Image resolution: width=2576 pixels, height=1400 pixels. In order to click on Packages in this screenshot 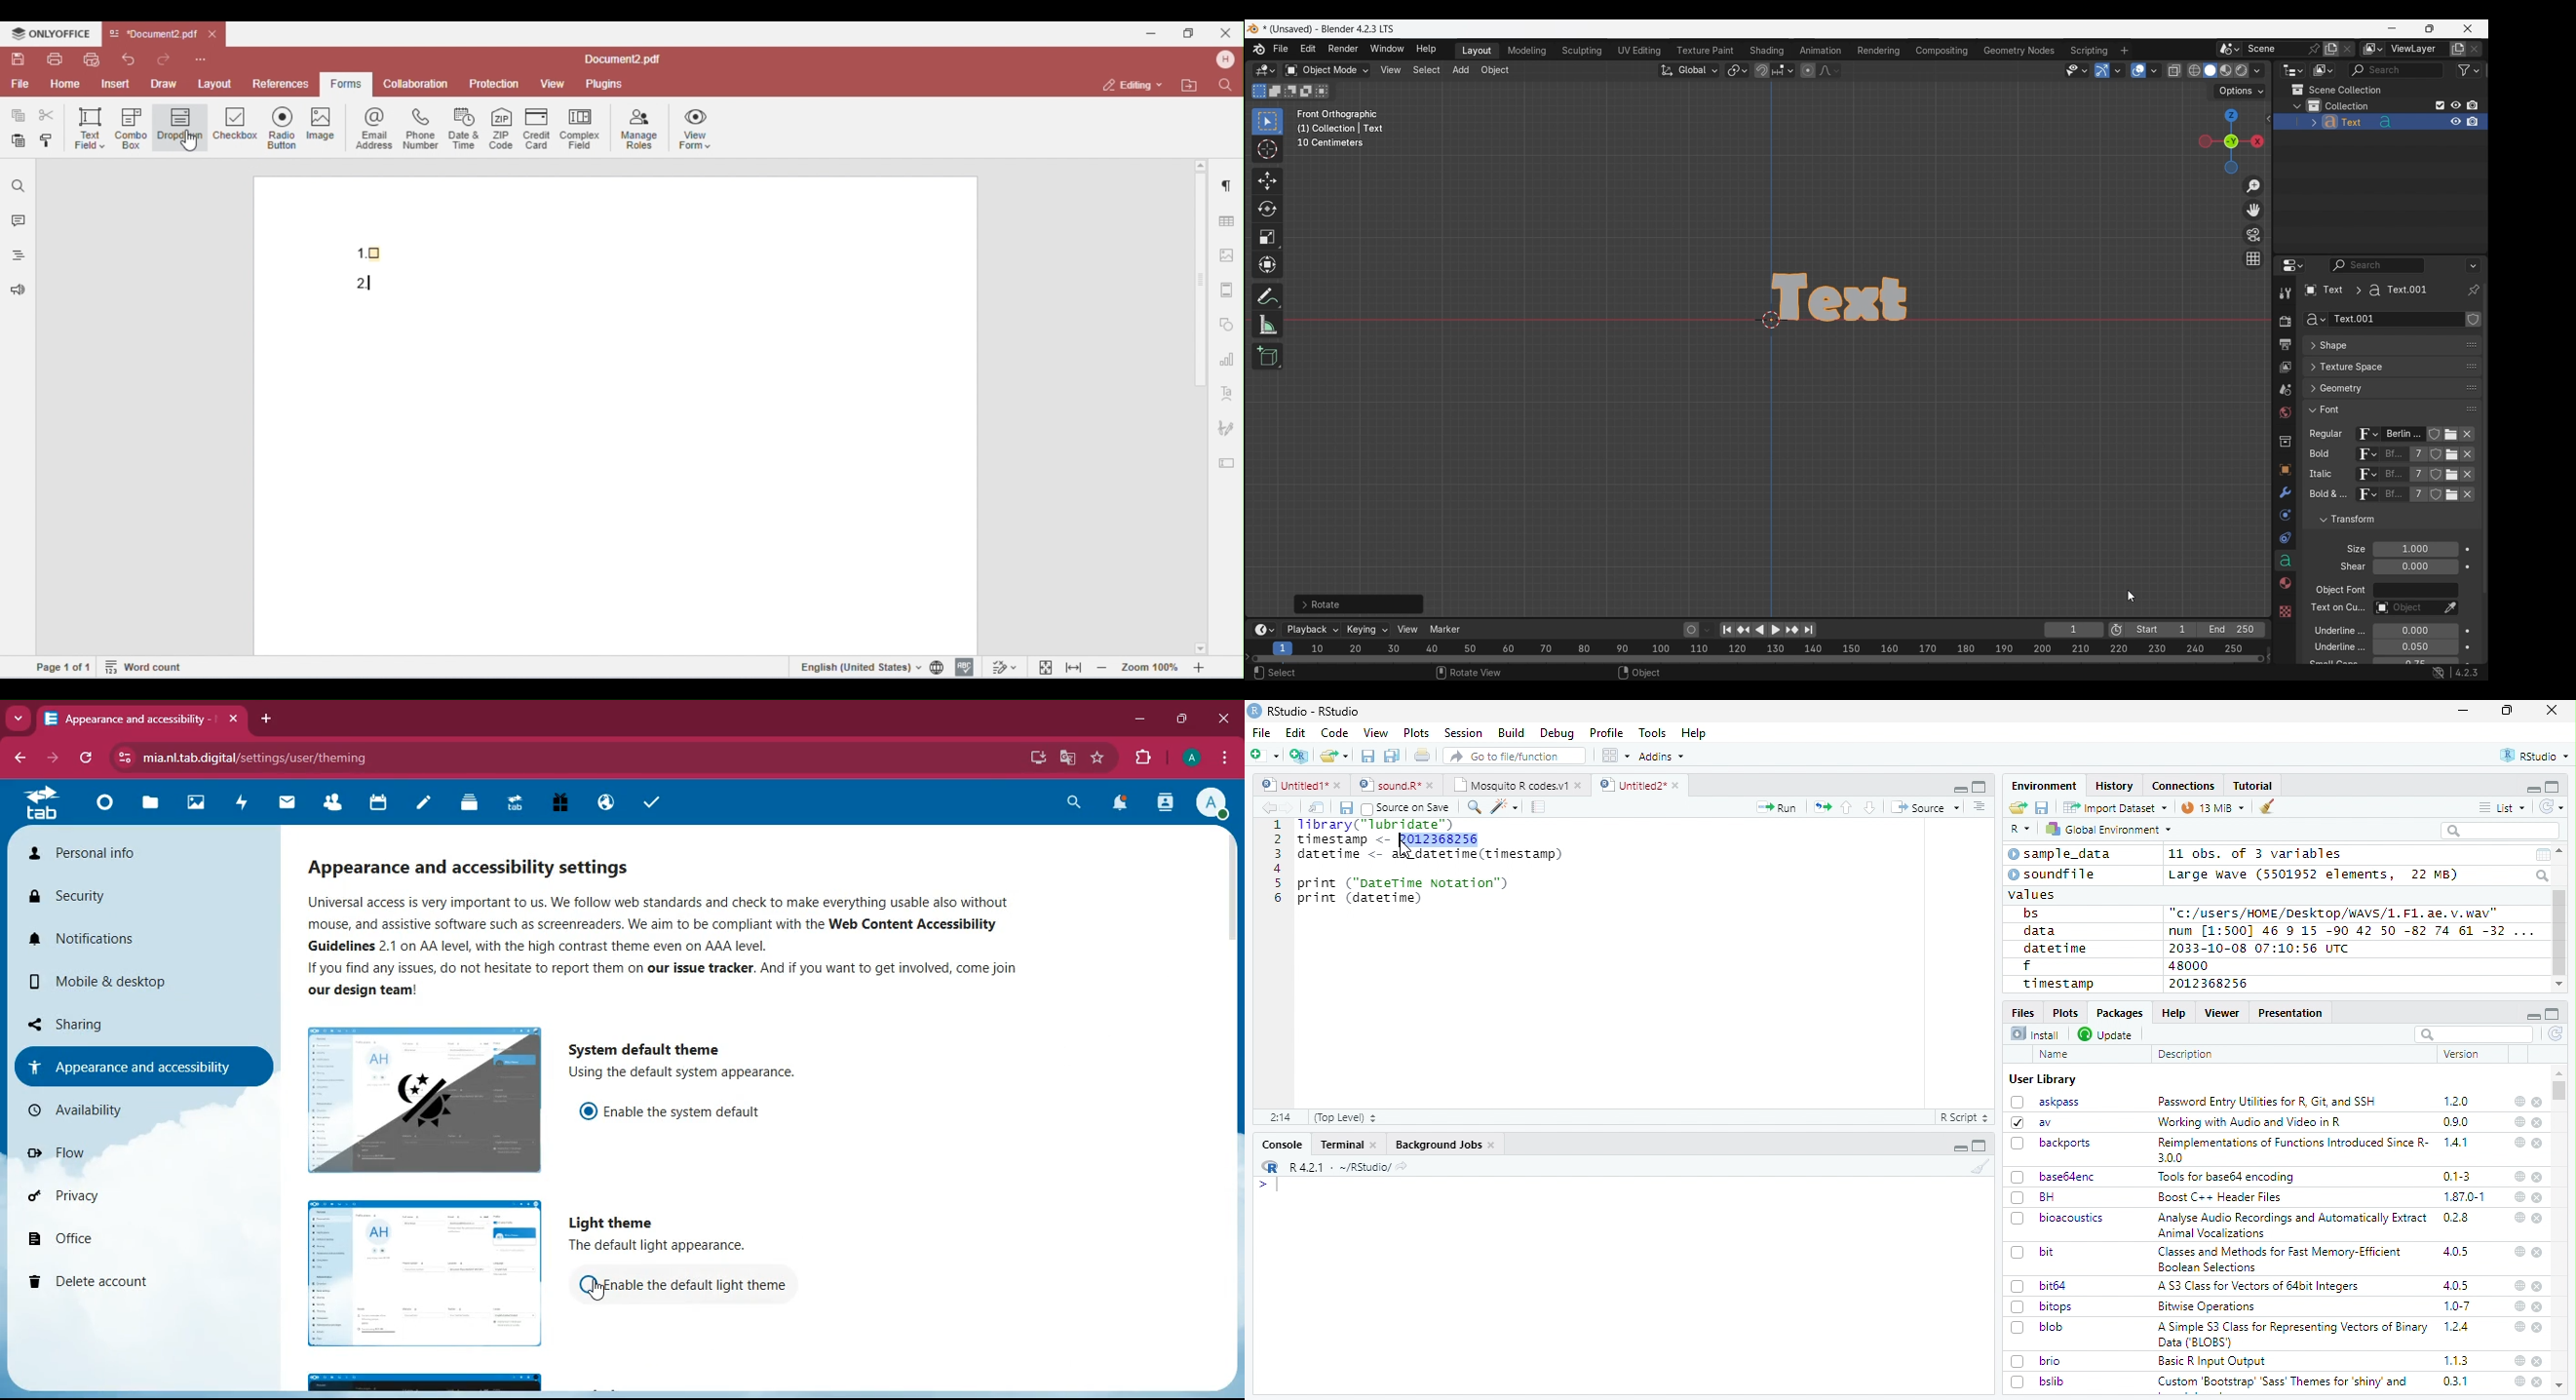, I will do `click(2118, 1013)`.